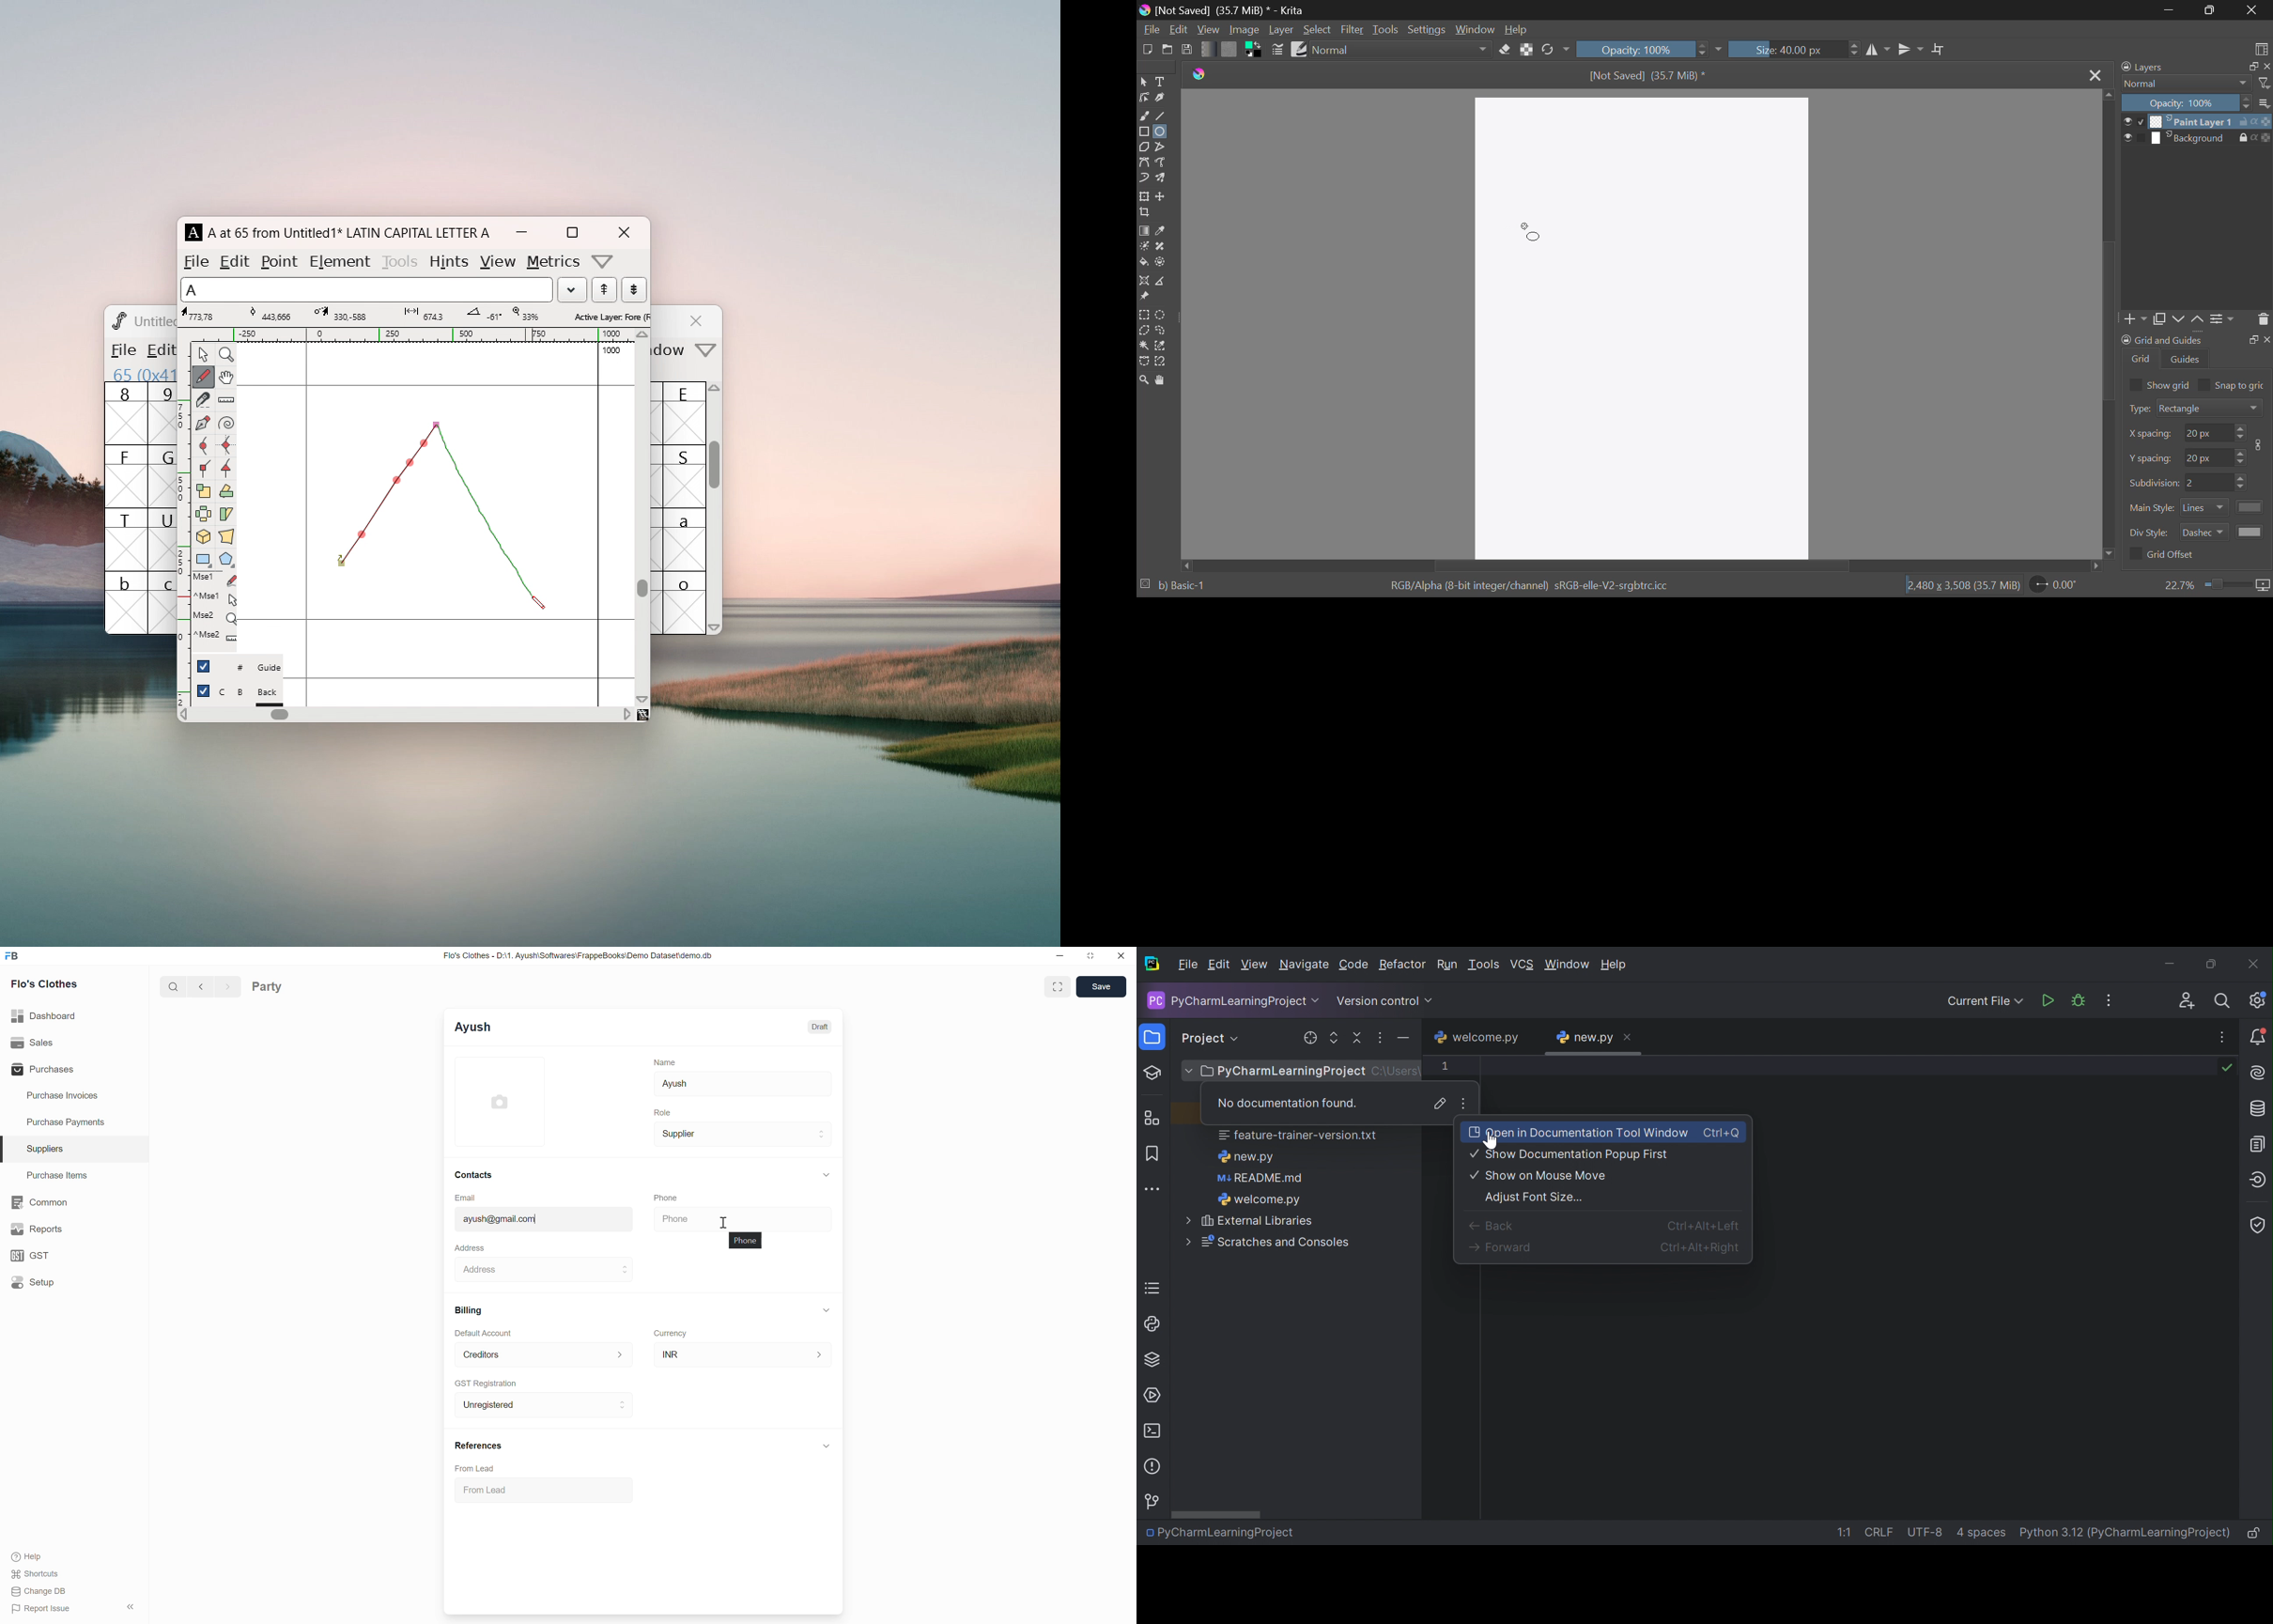 Image resolution: width=2296 pixels, height=1624 pixels. Describe the element at coordinates (715, 473) in the screenshot. I see `scrollbar` at that location.